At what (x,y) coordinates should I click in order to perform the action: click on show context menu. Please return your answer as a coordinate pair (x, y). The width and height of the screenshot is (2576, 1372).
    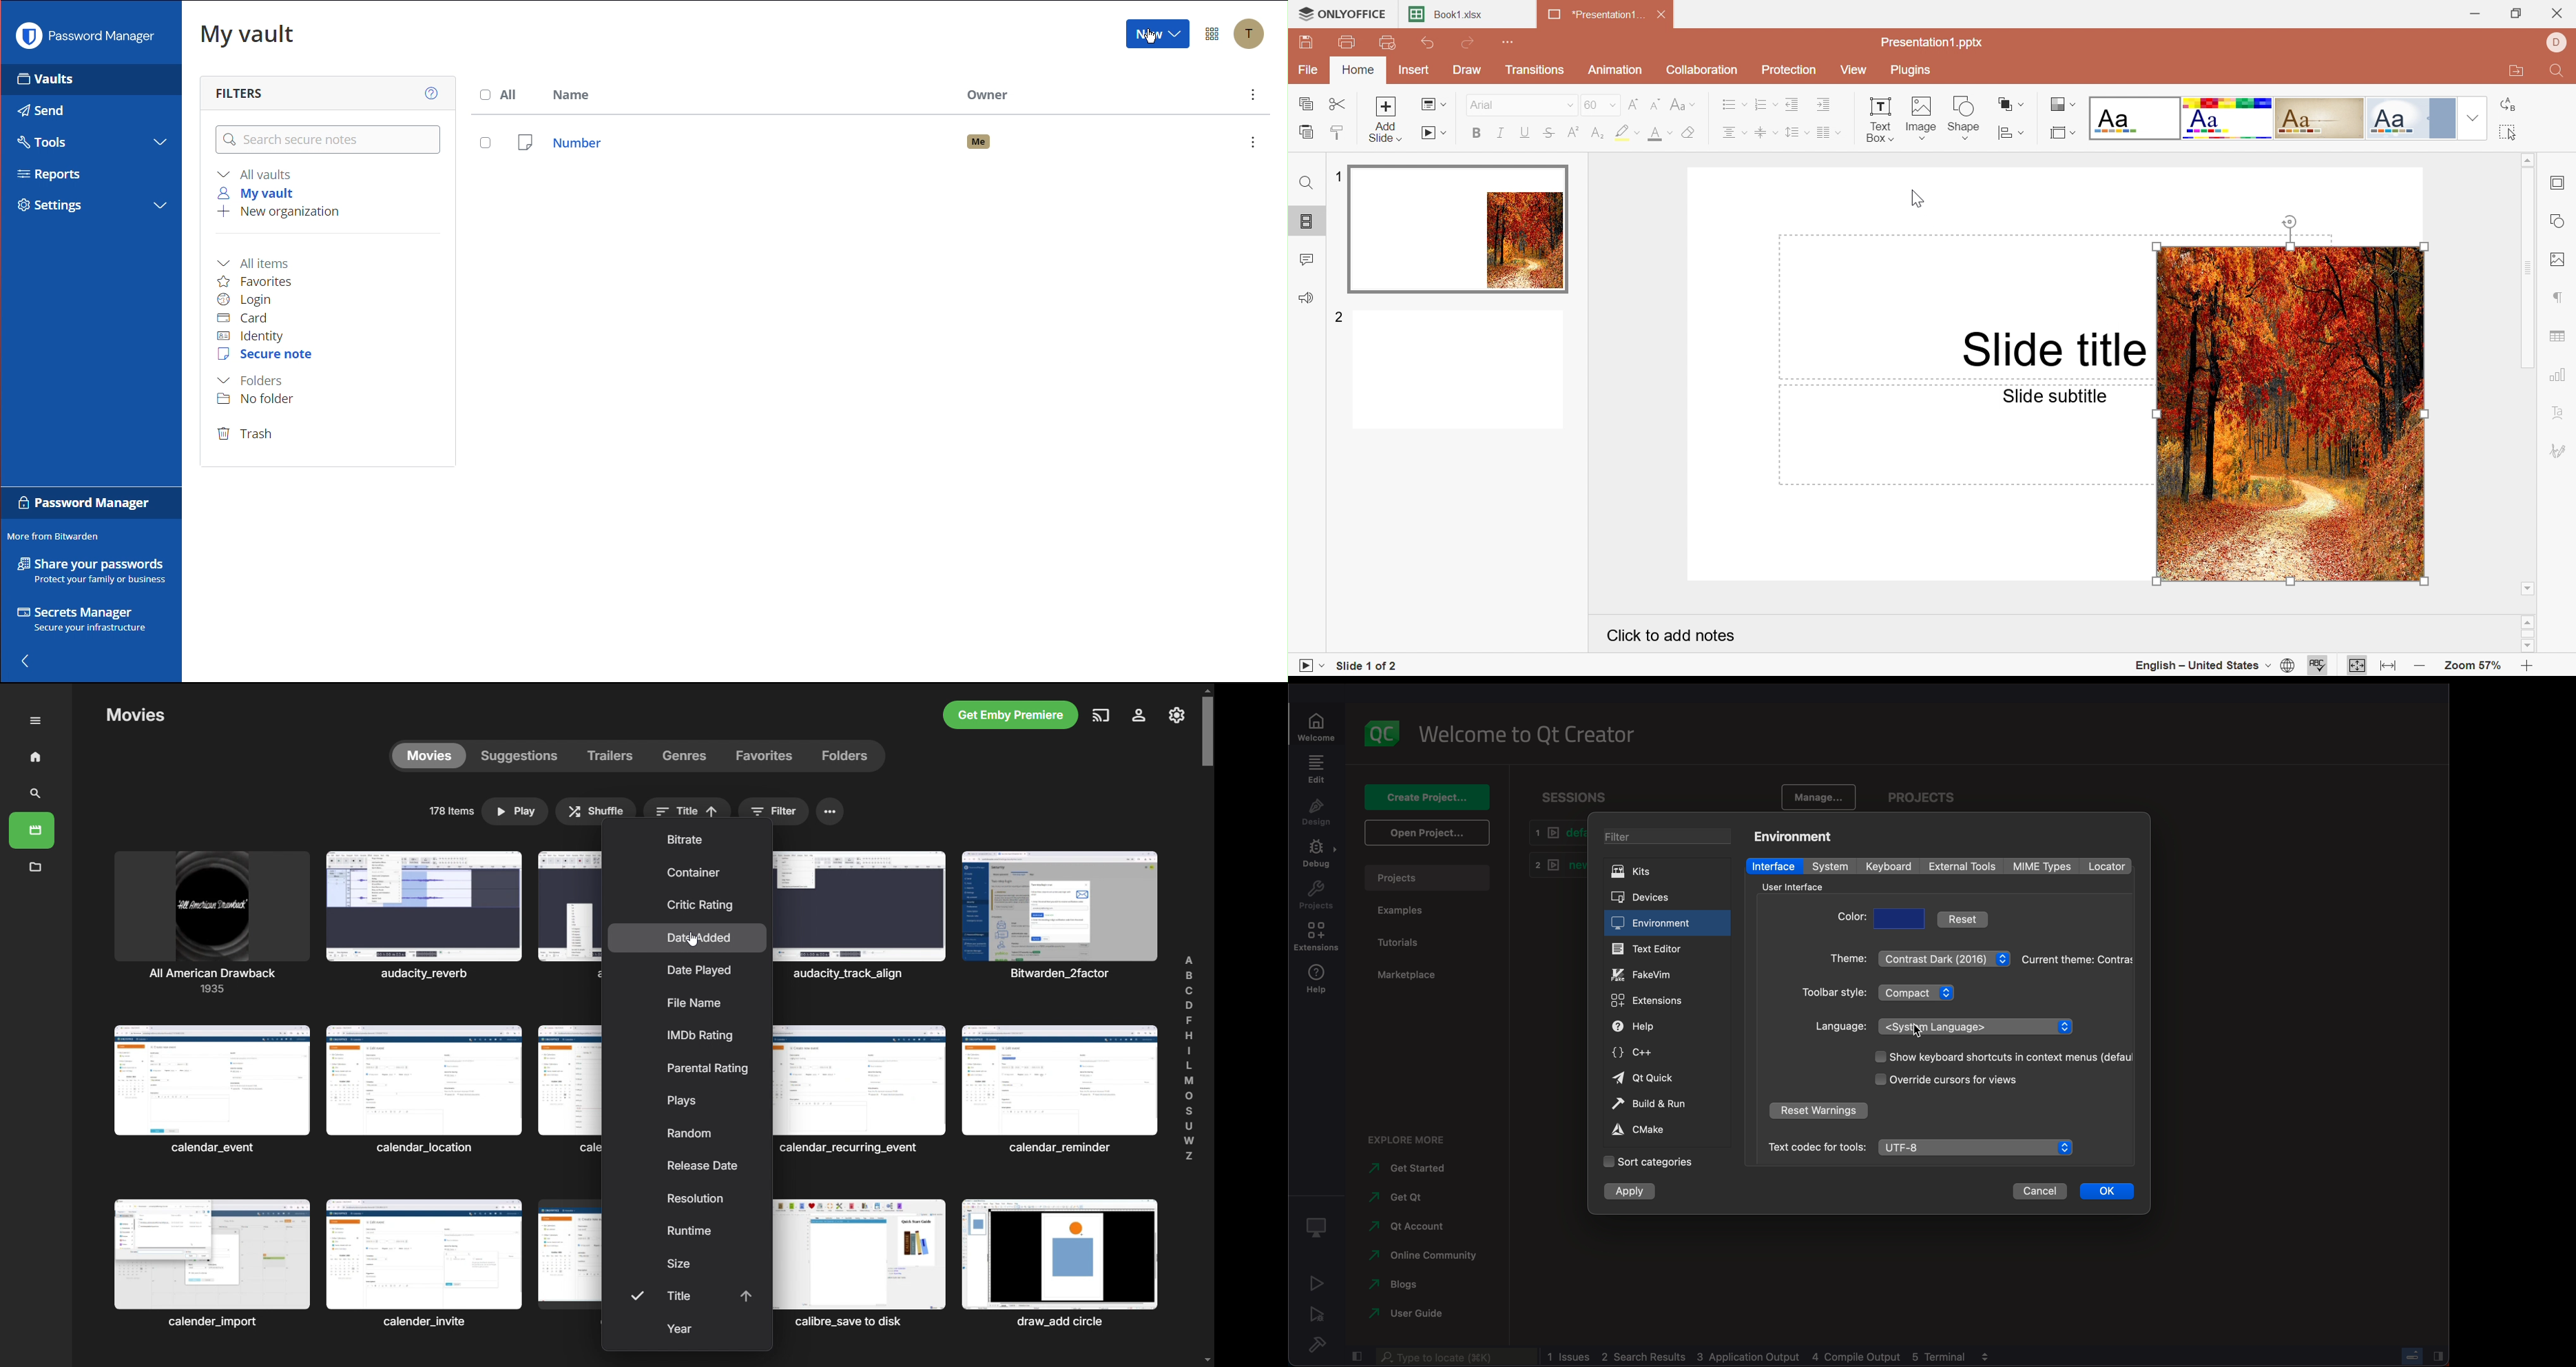
    Looking at the image, I should click on (2003, 1058).